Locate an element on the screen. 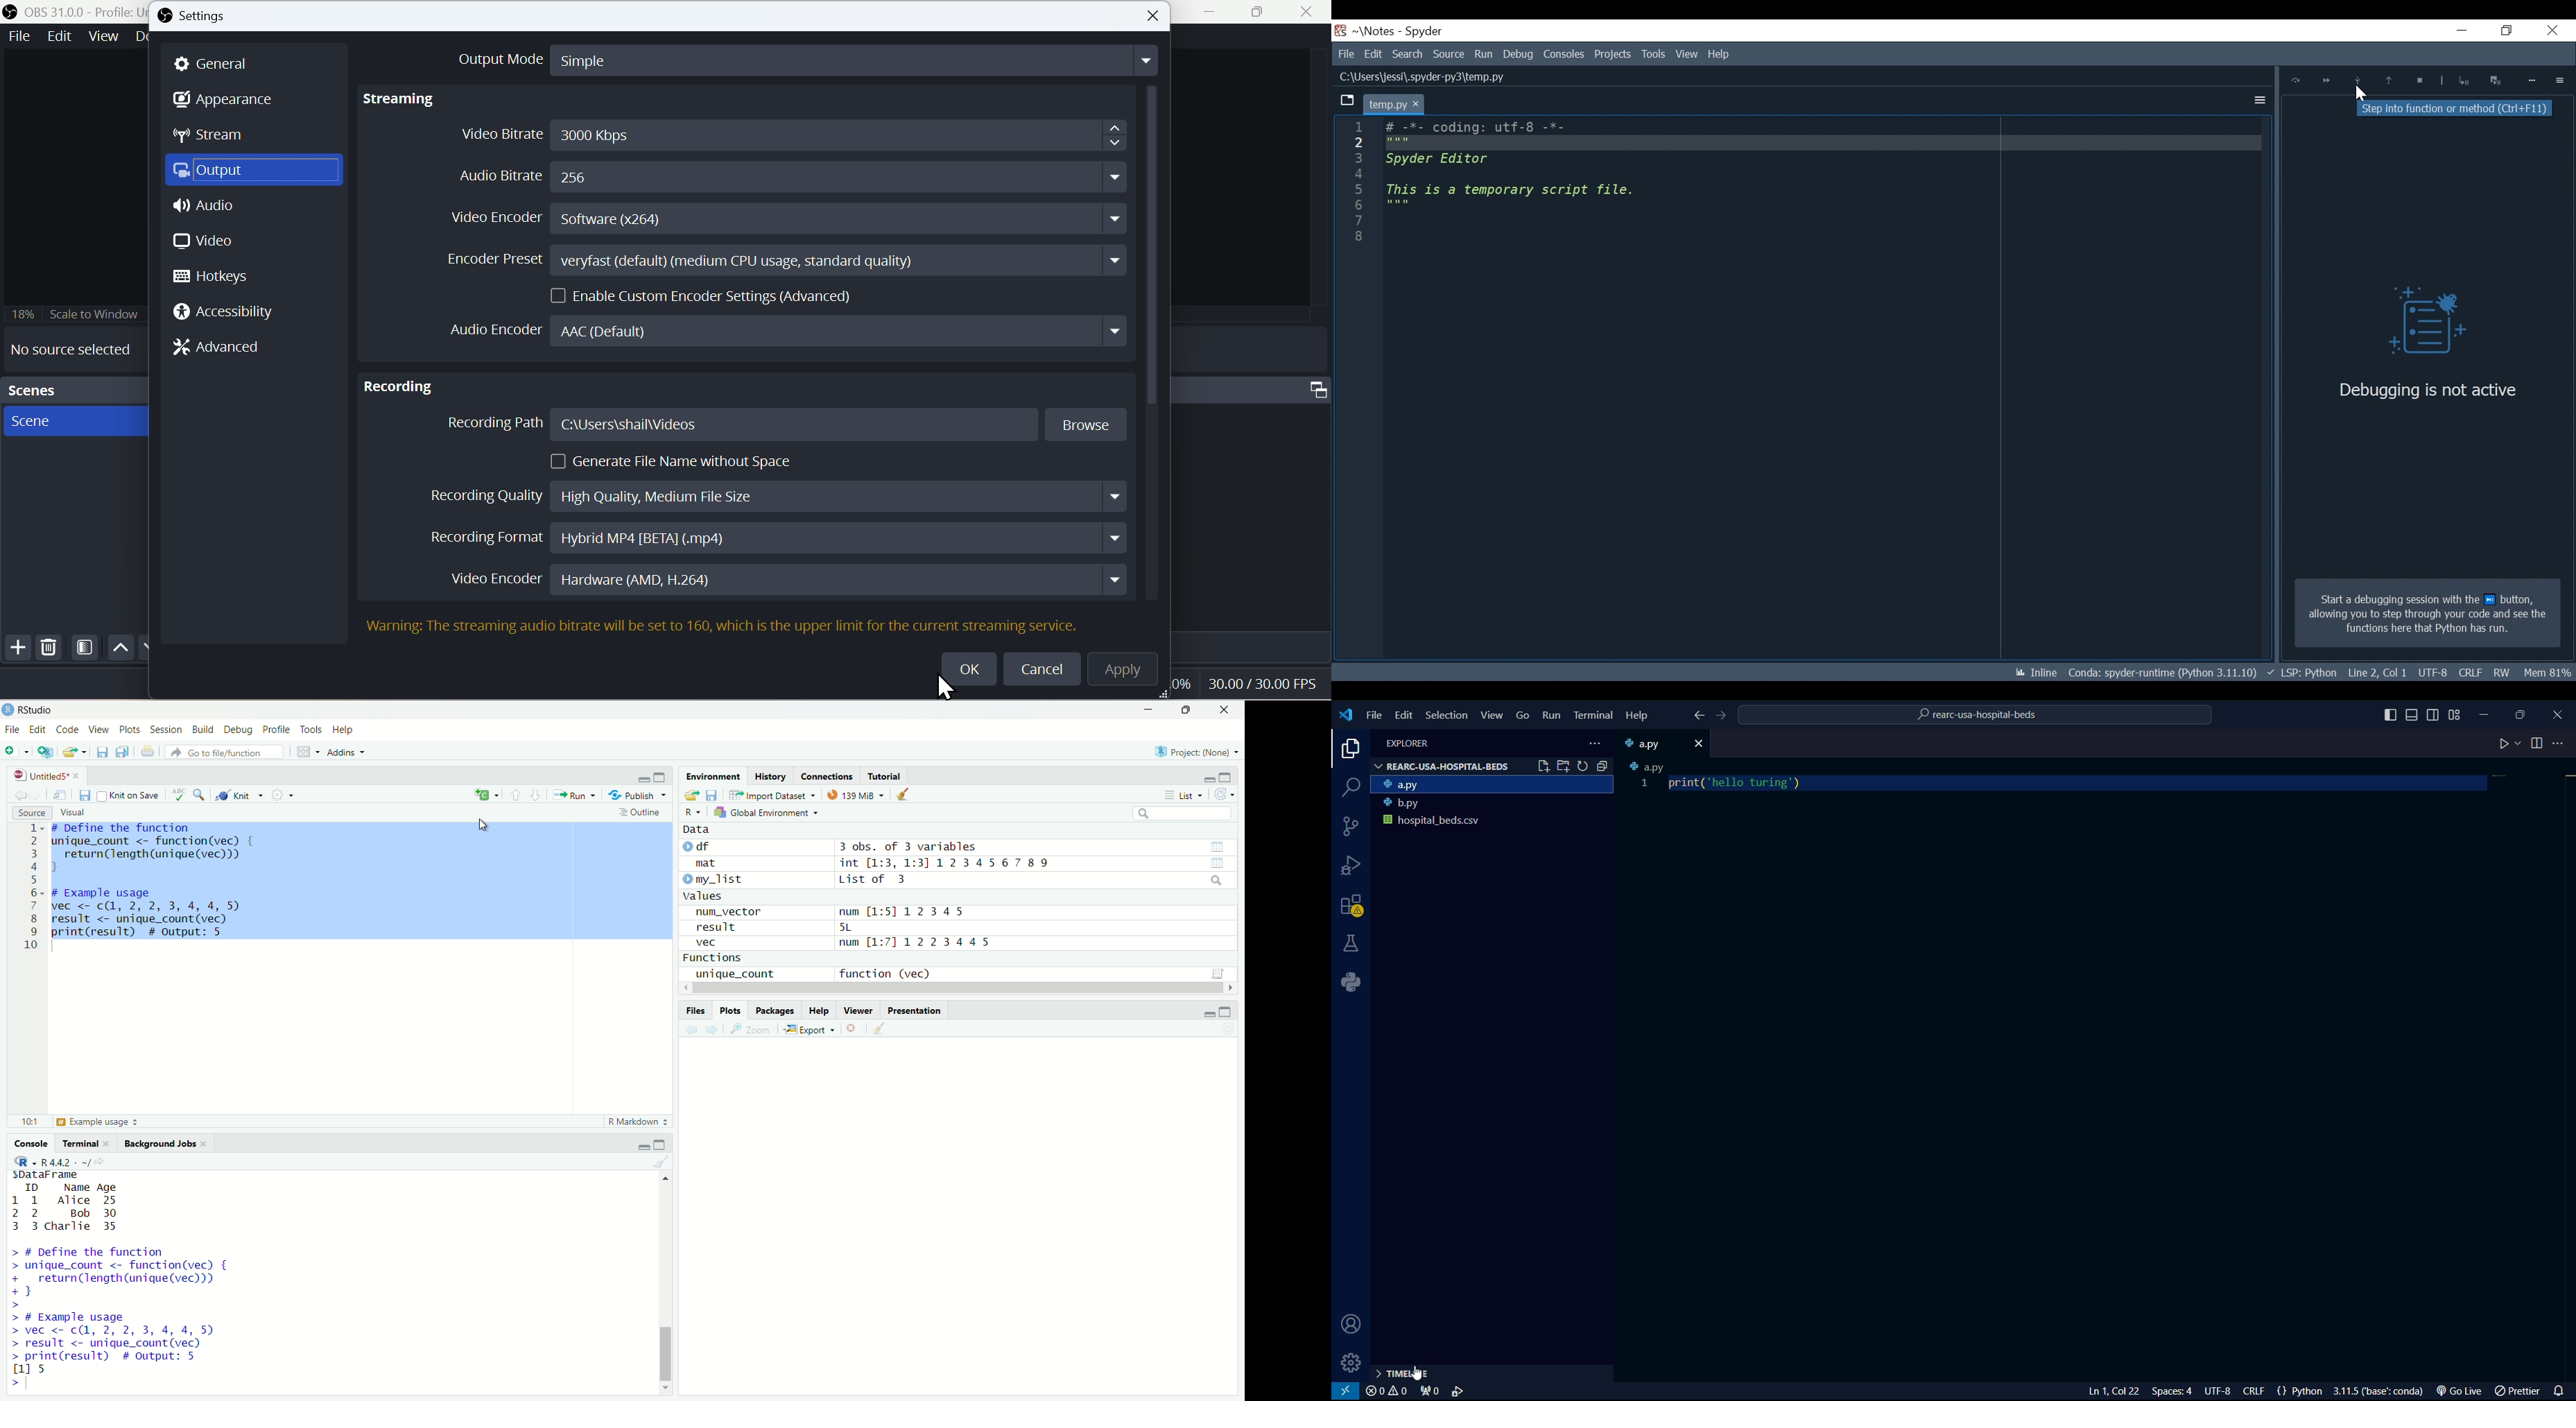 The height and width of the screenshot is (1428, 2576). check spelling is located at coordinates (180, 796).